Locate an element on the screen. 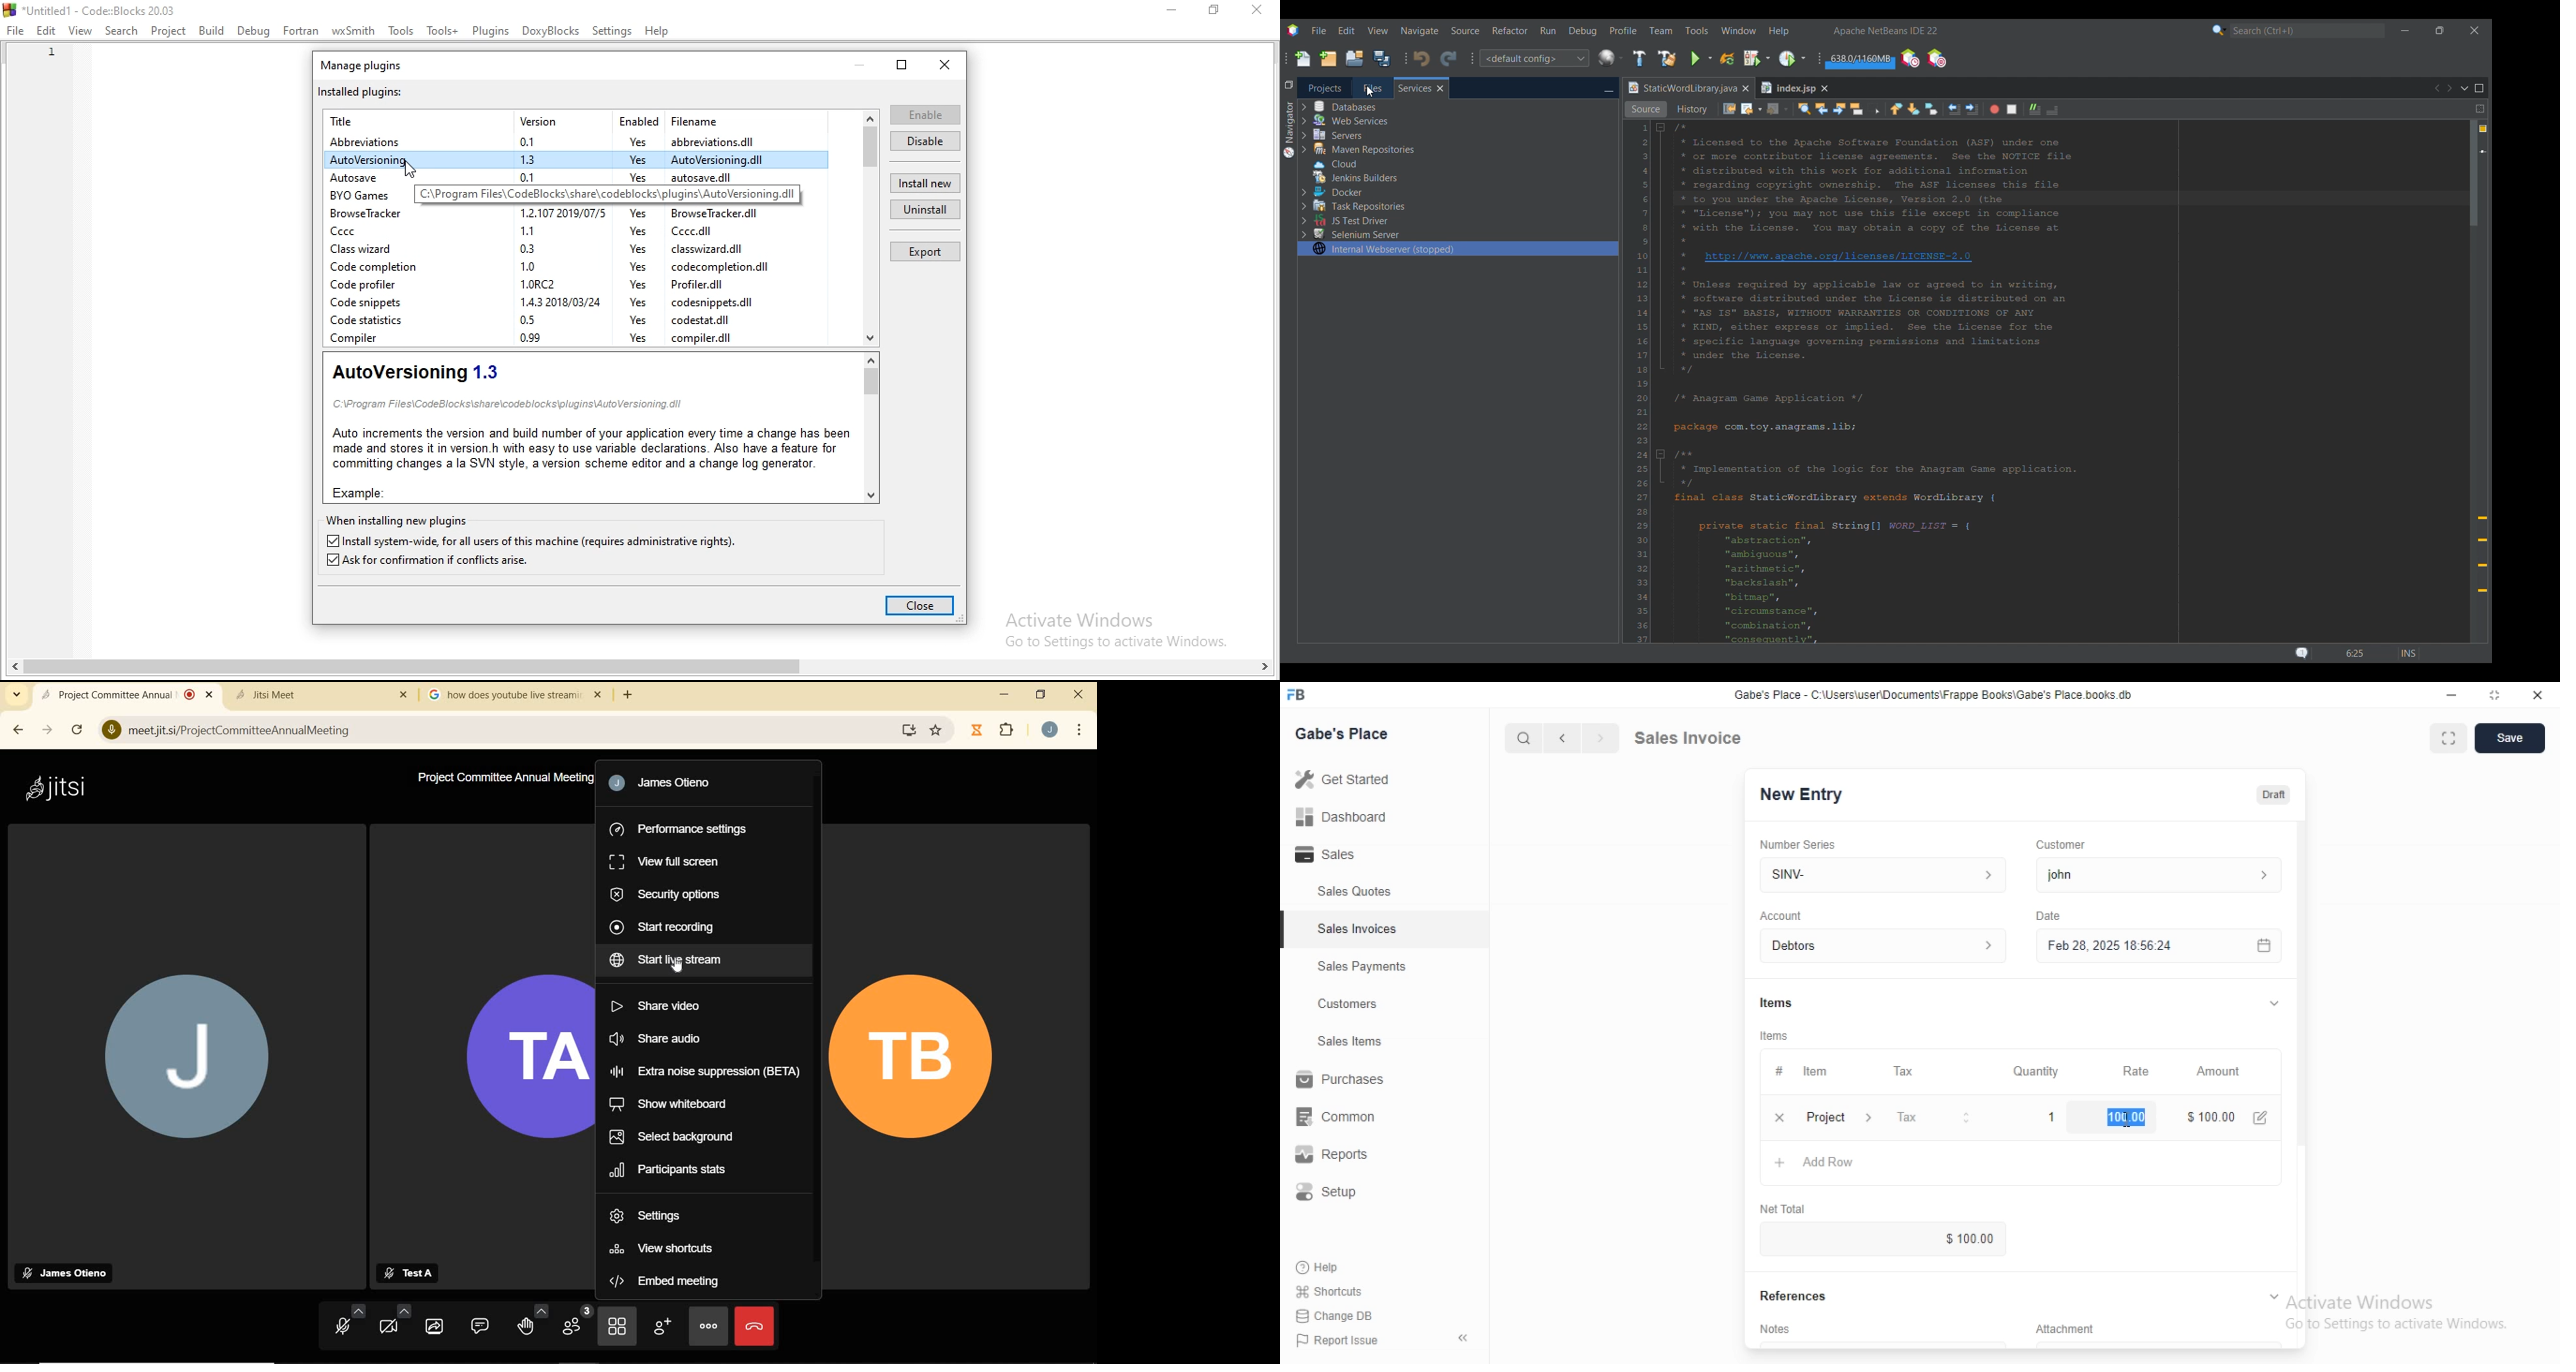  Search is located at coordinates (120, 30).